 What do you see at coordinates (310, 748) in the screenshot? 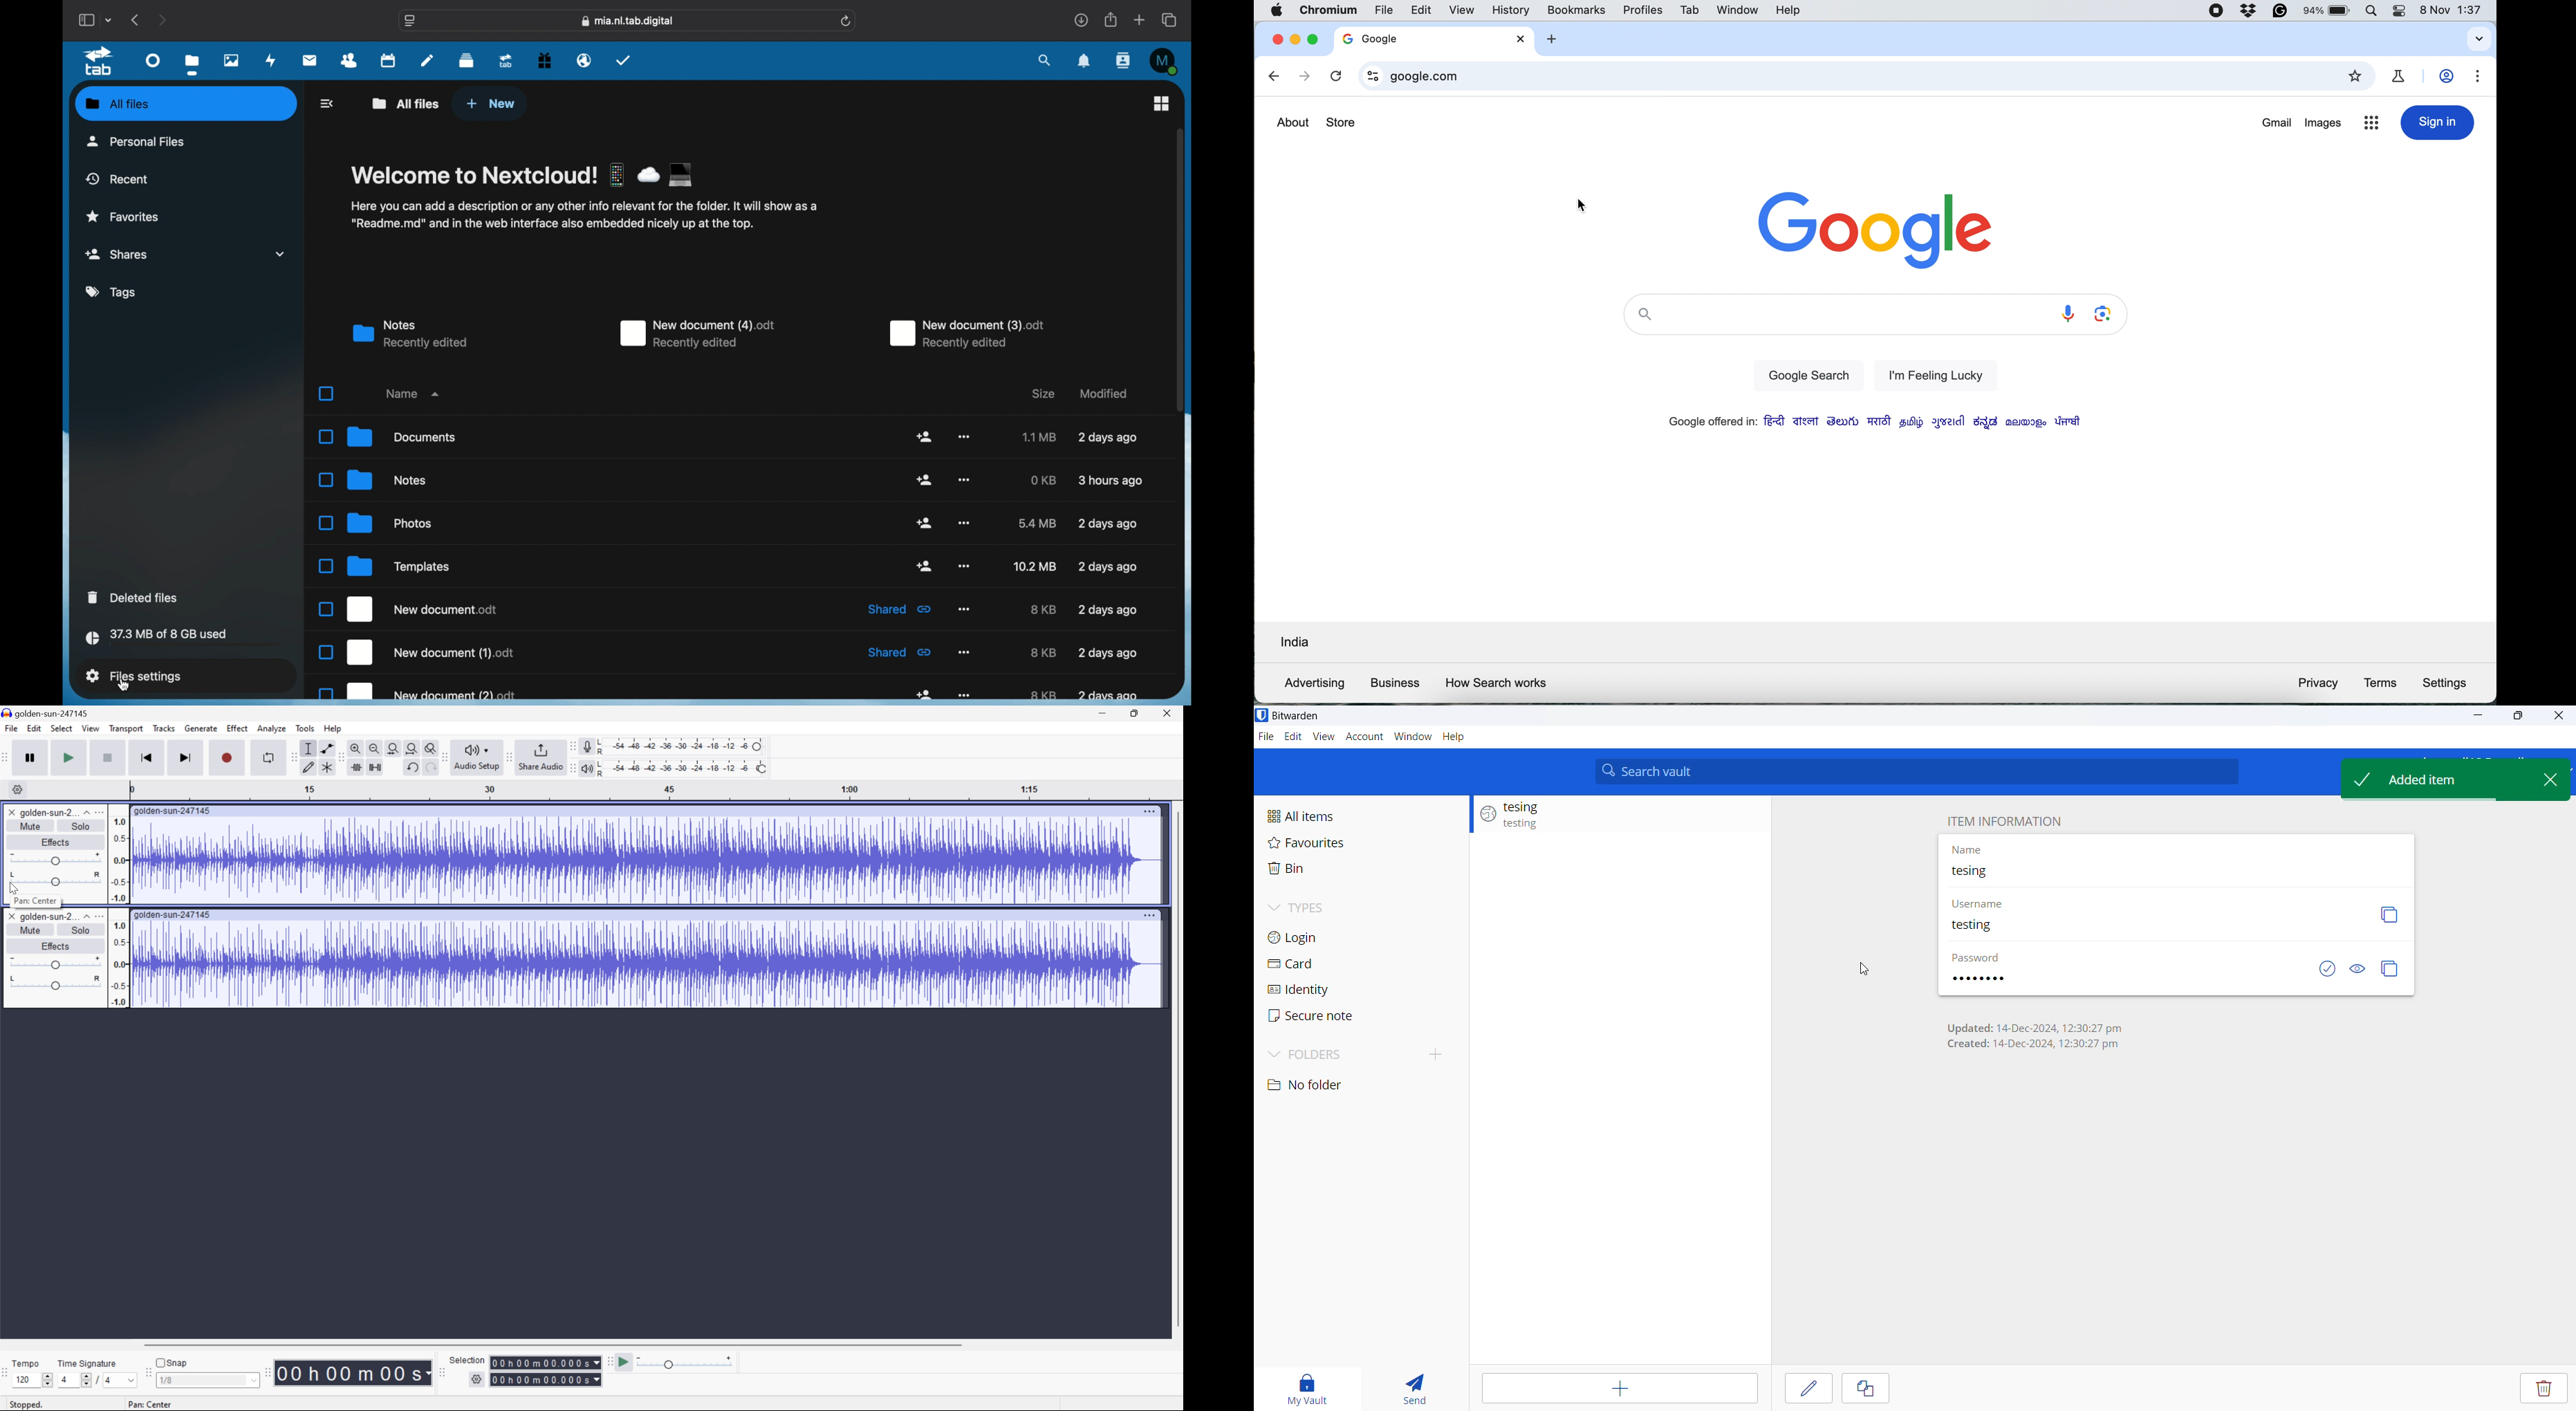
I see `Selection tool` at bounding box center [310, 748].